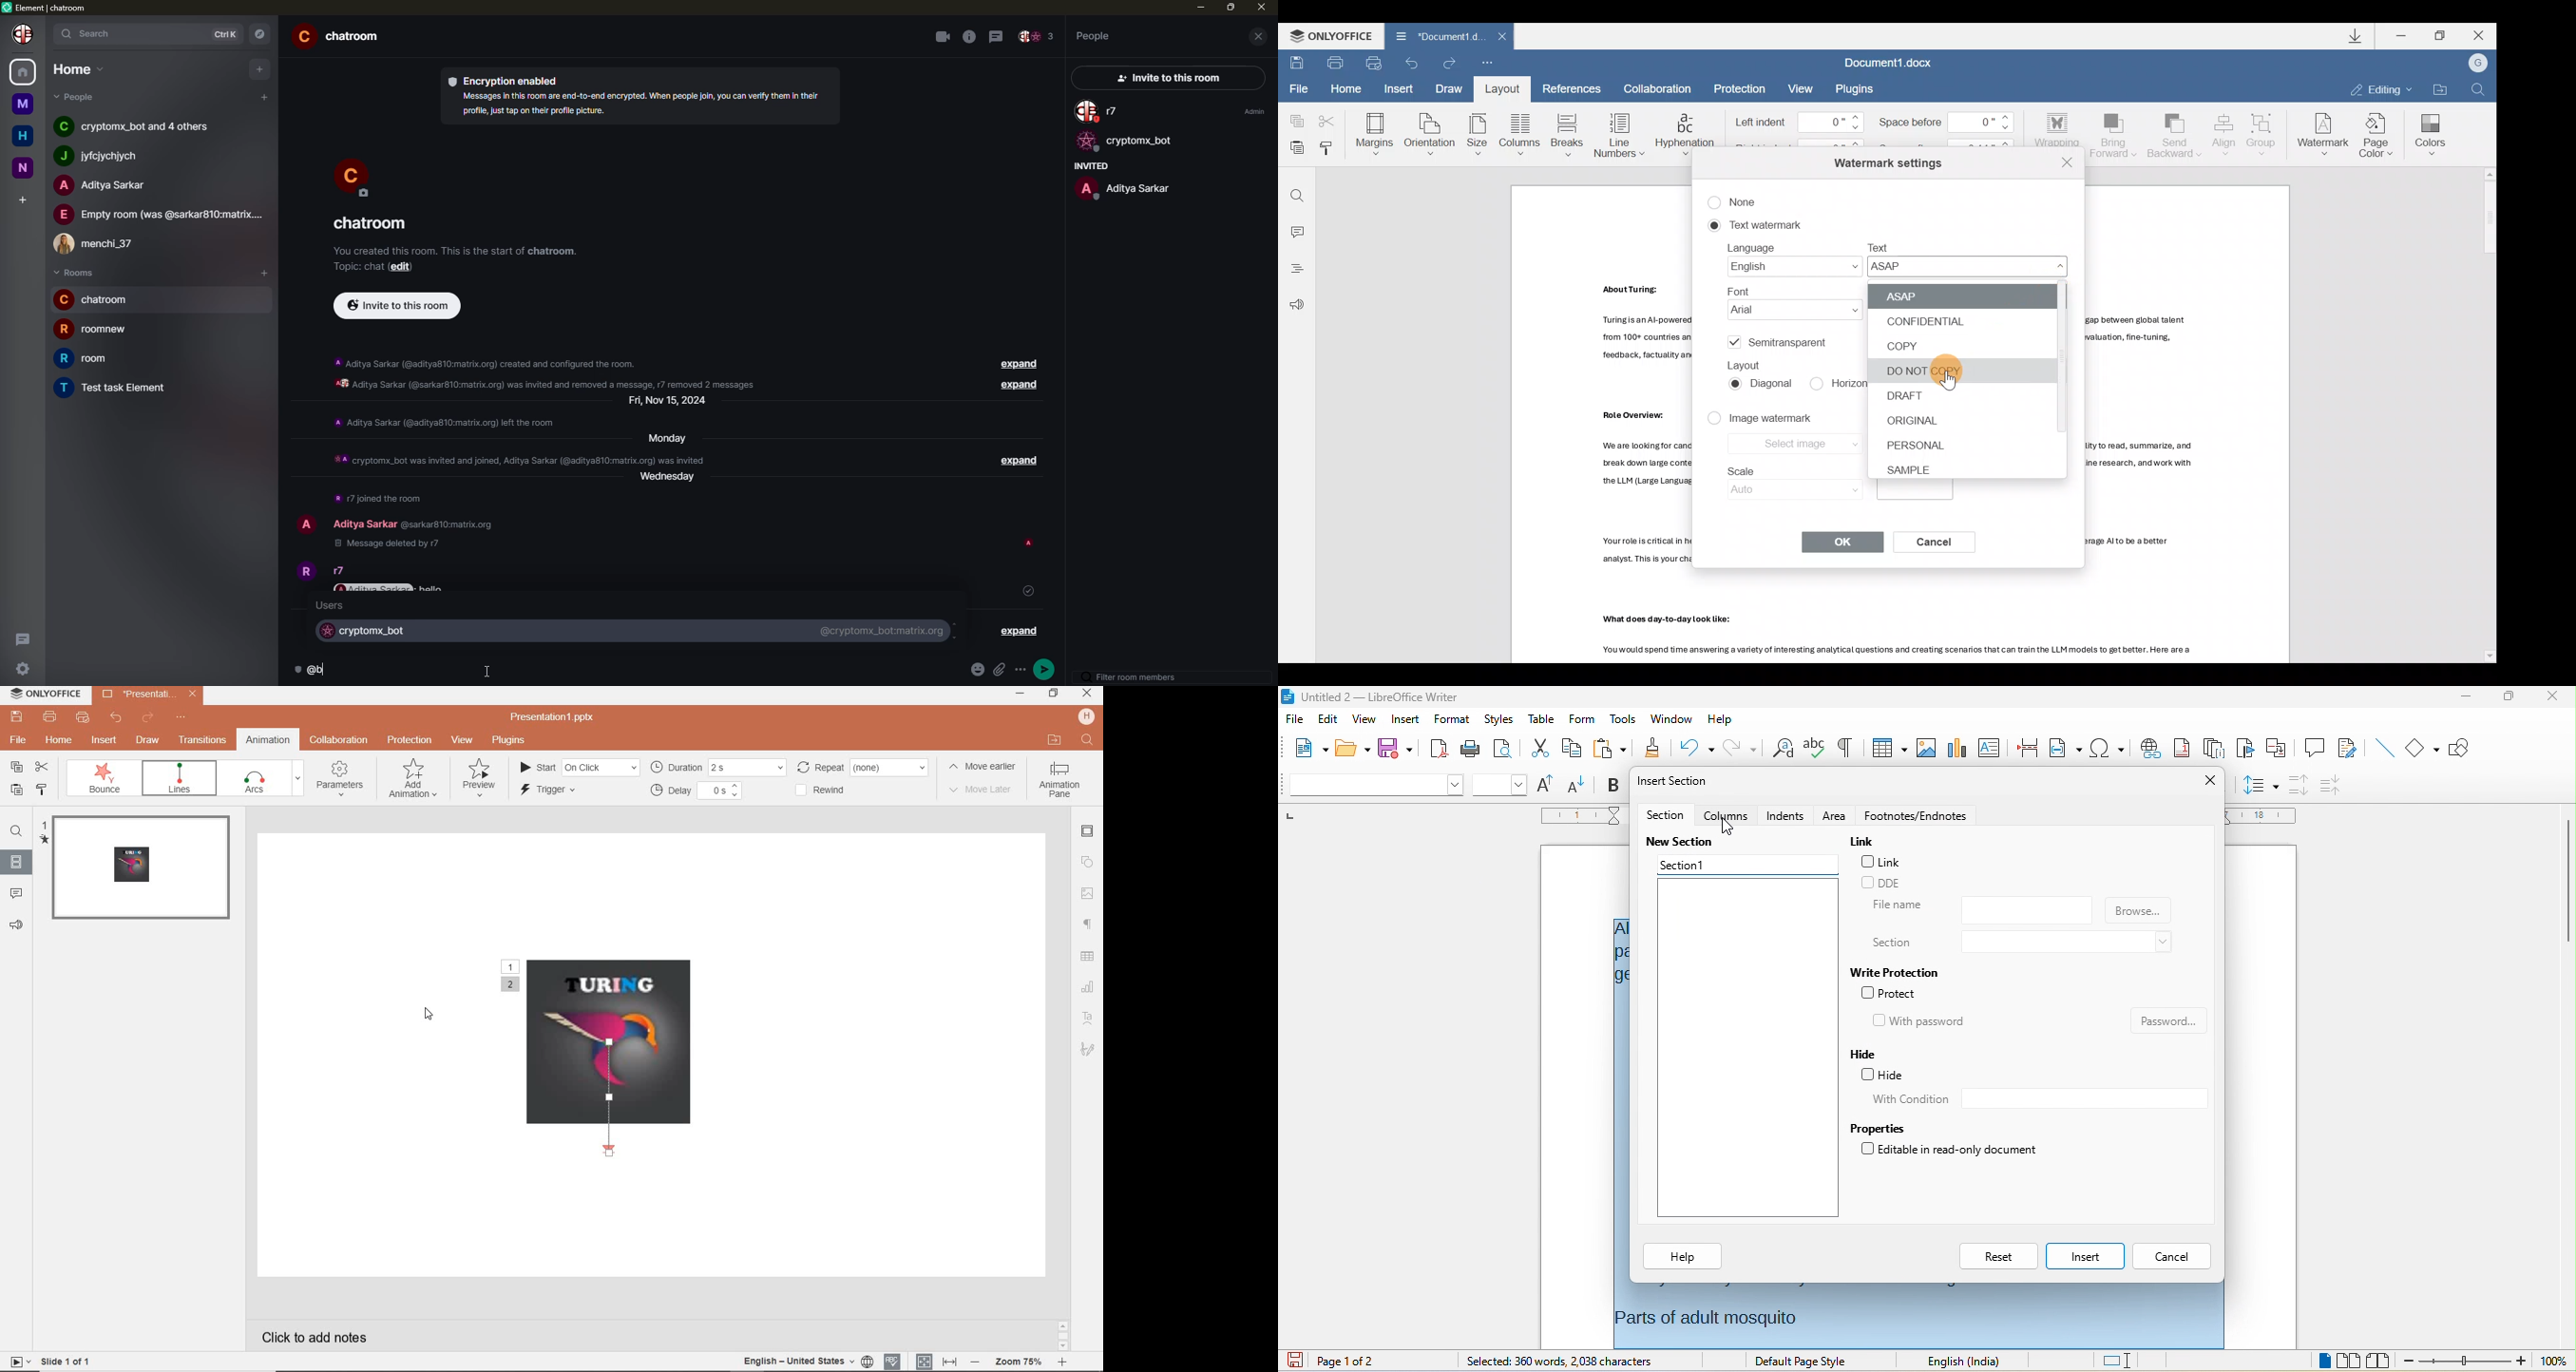 The width and height of the screenshot is (2576, 1372). Describe the element at coordinates (253, 779) in the screenshot. I see `pulse` at that location.